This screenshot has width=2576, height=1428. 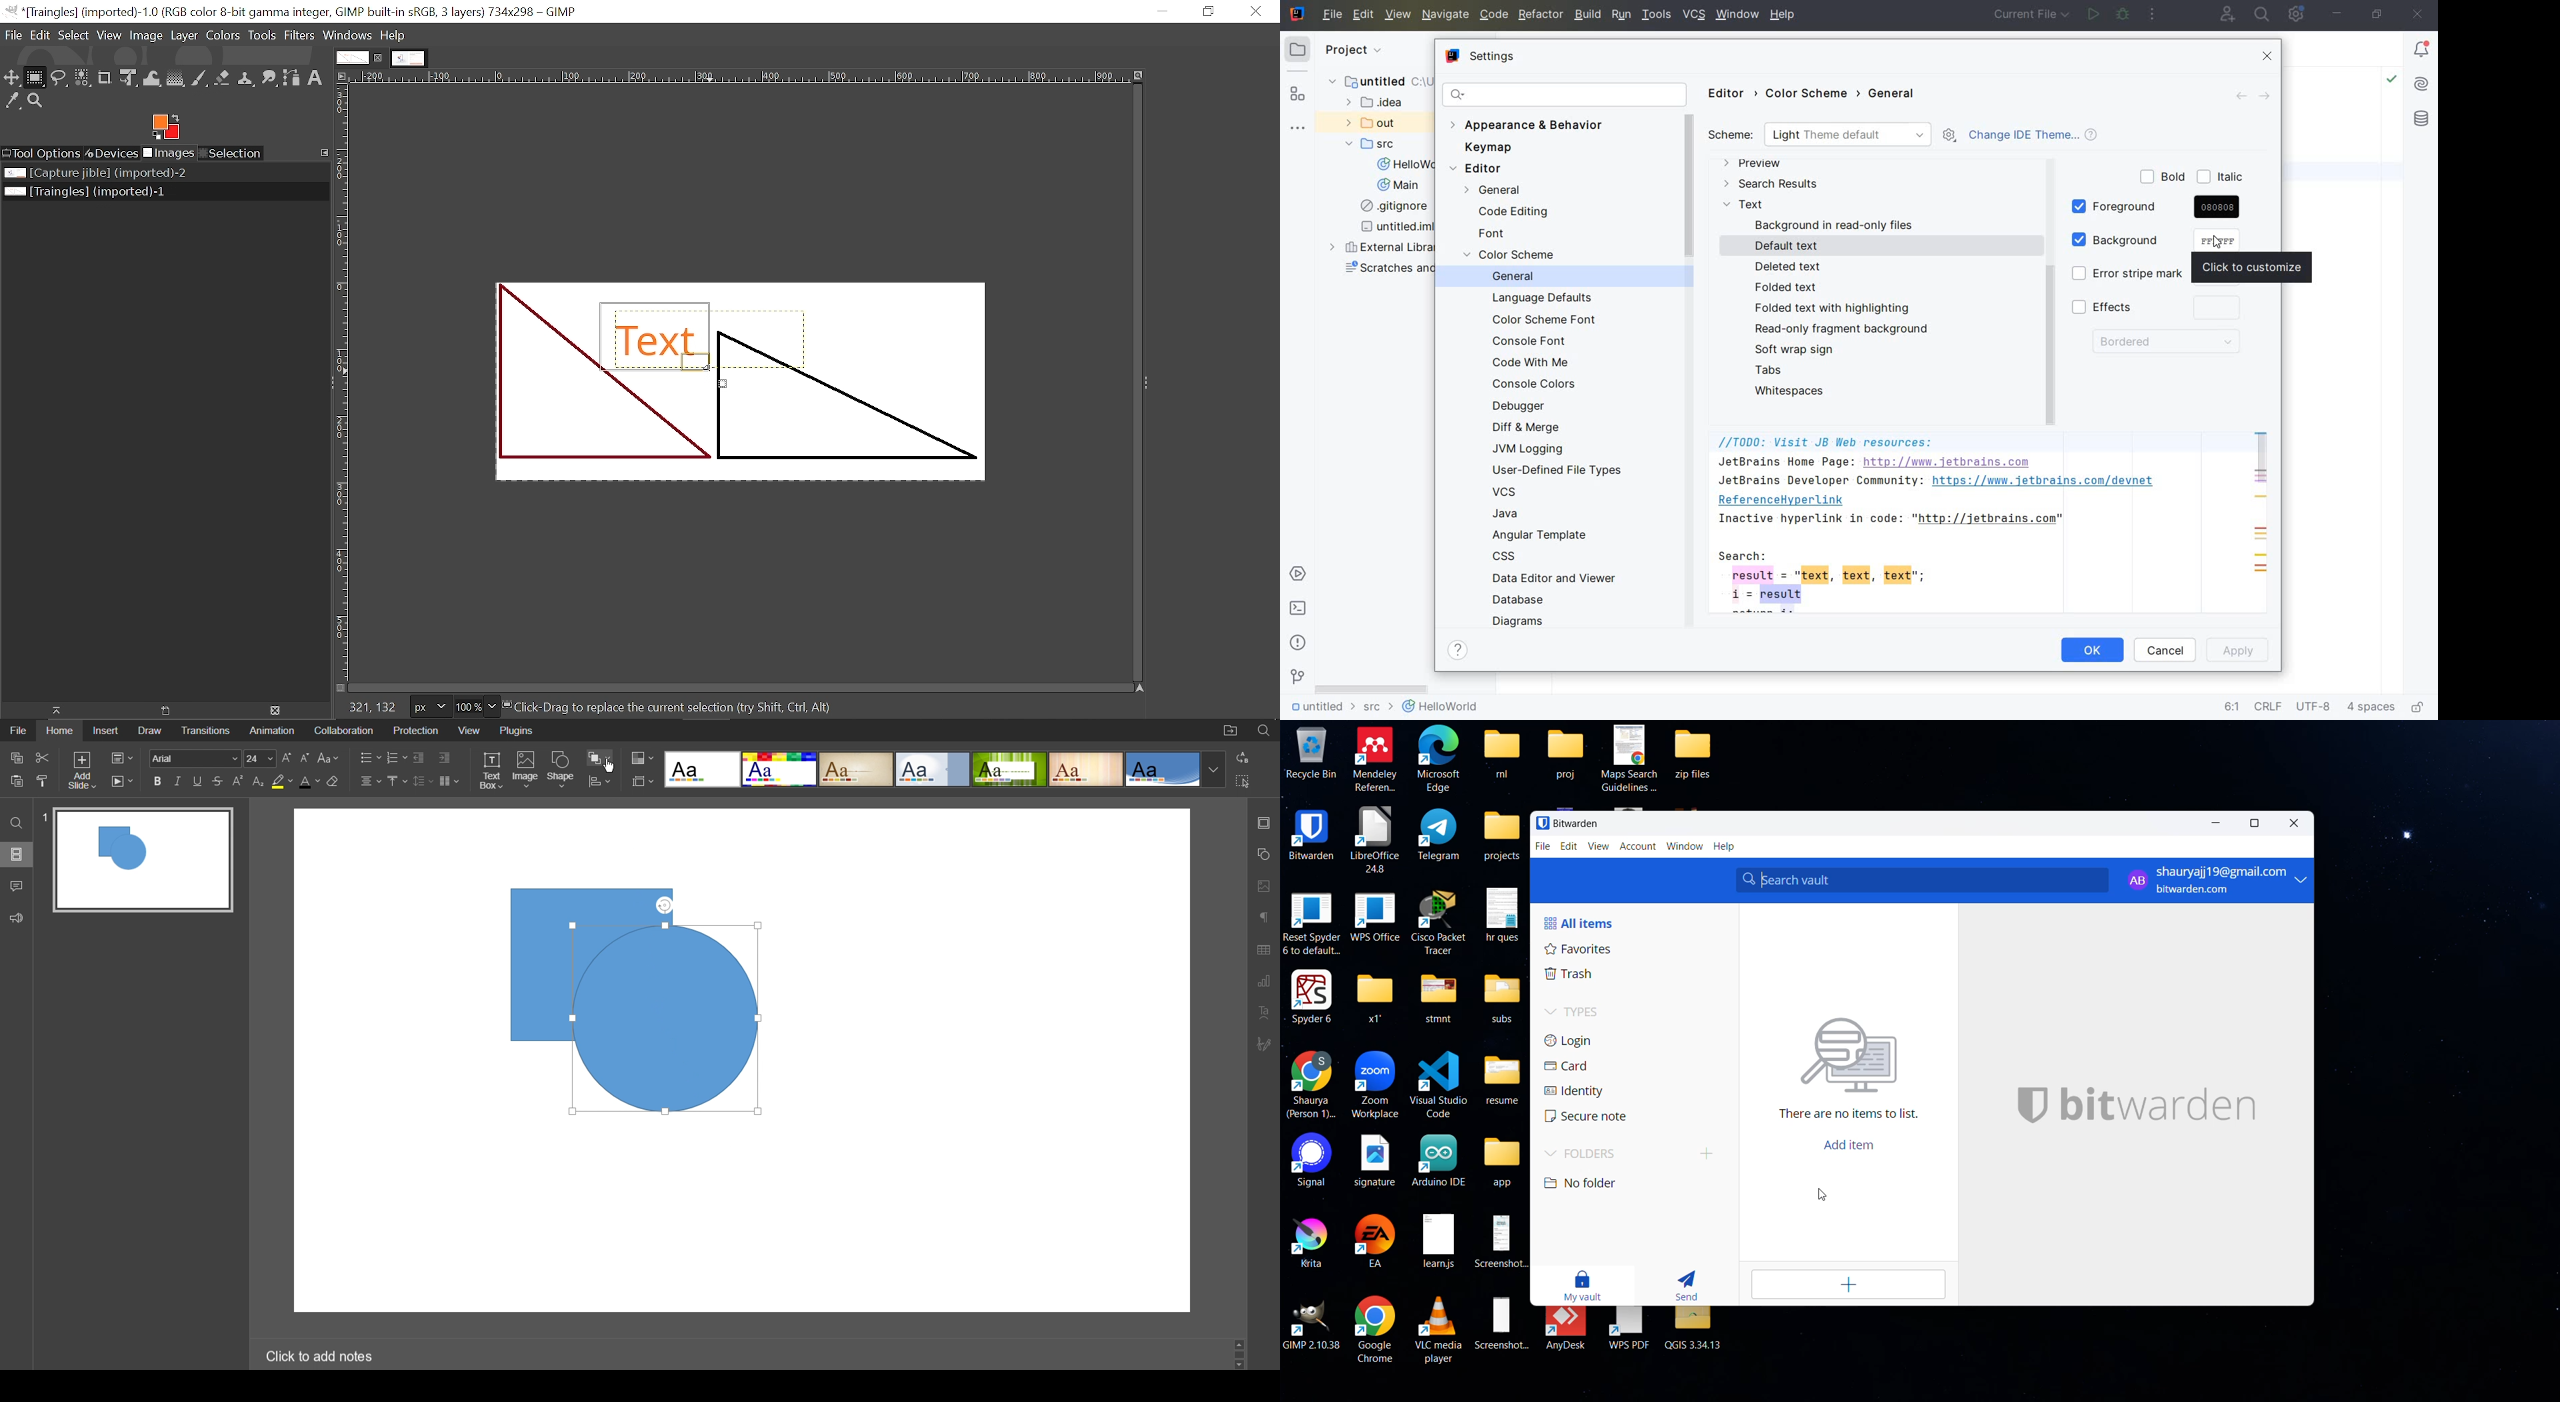 What do you see at coordinates (1392, 207) in the screenshot?
I see `gitignore` at bounding box center [1392, 207].